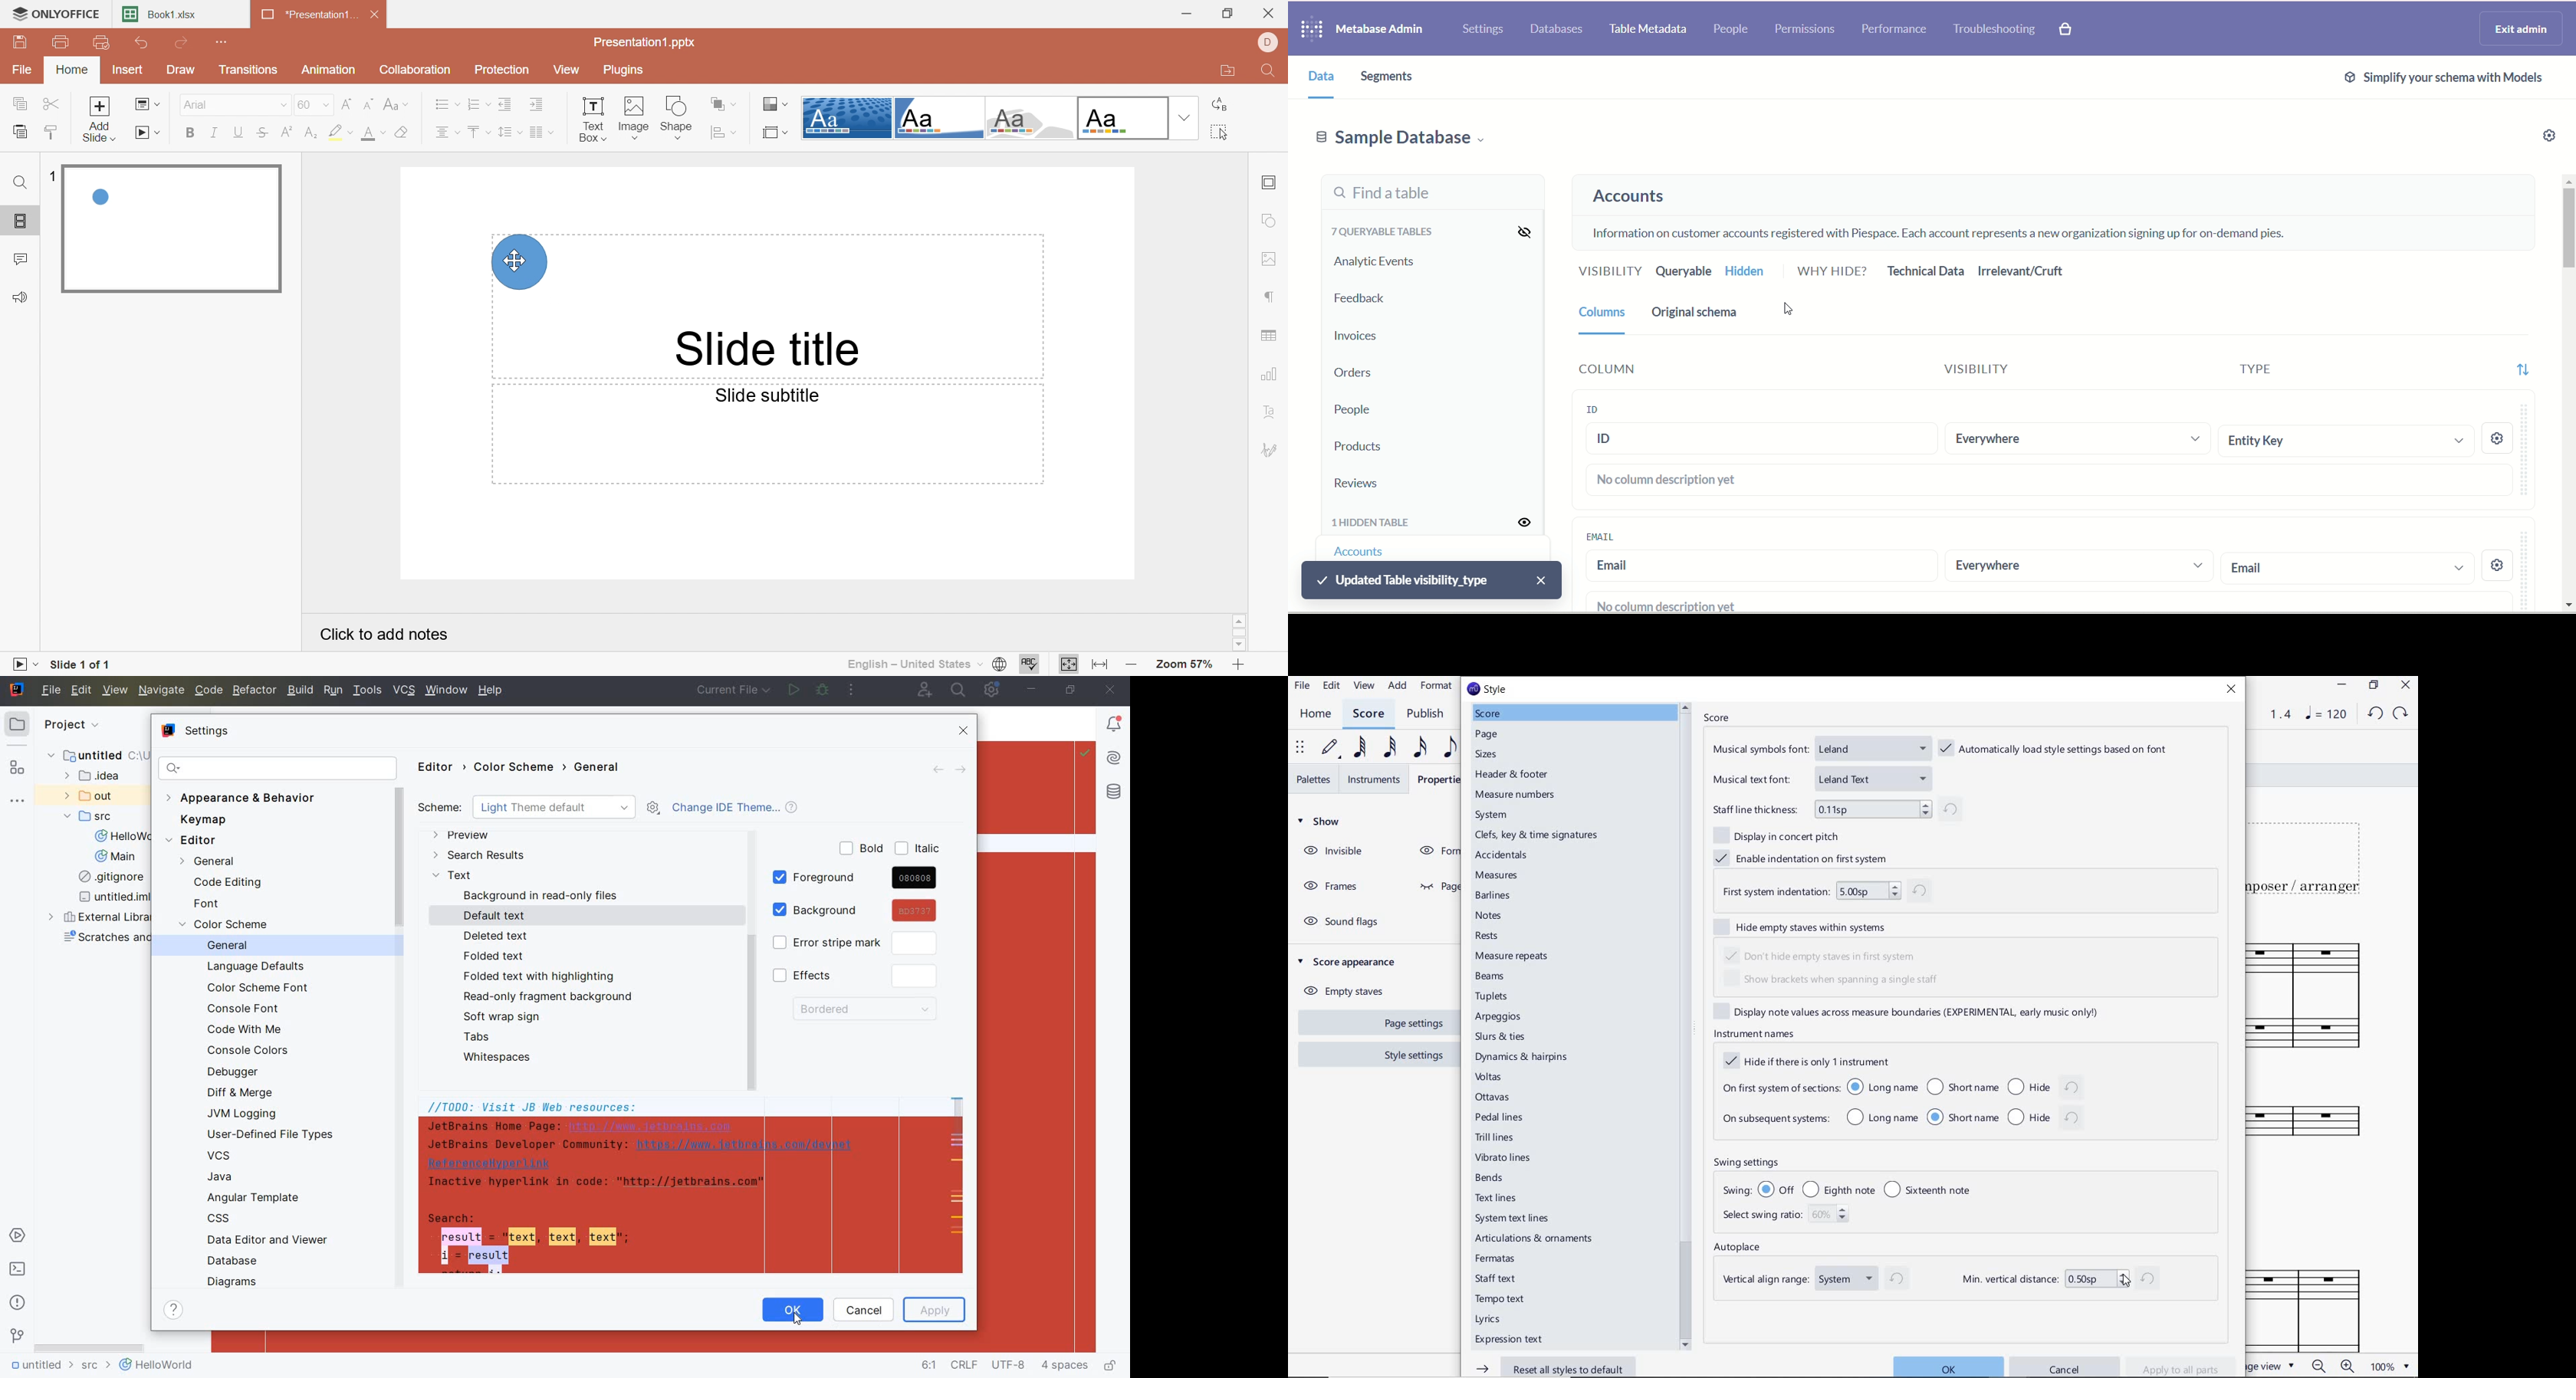  What do you see at coordinates (1497, 876) in the screenshot?
I see `measures` at bounding box center [1497, 876].